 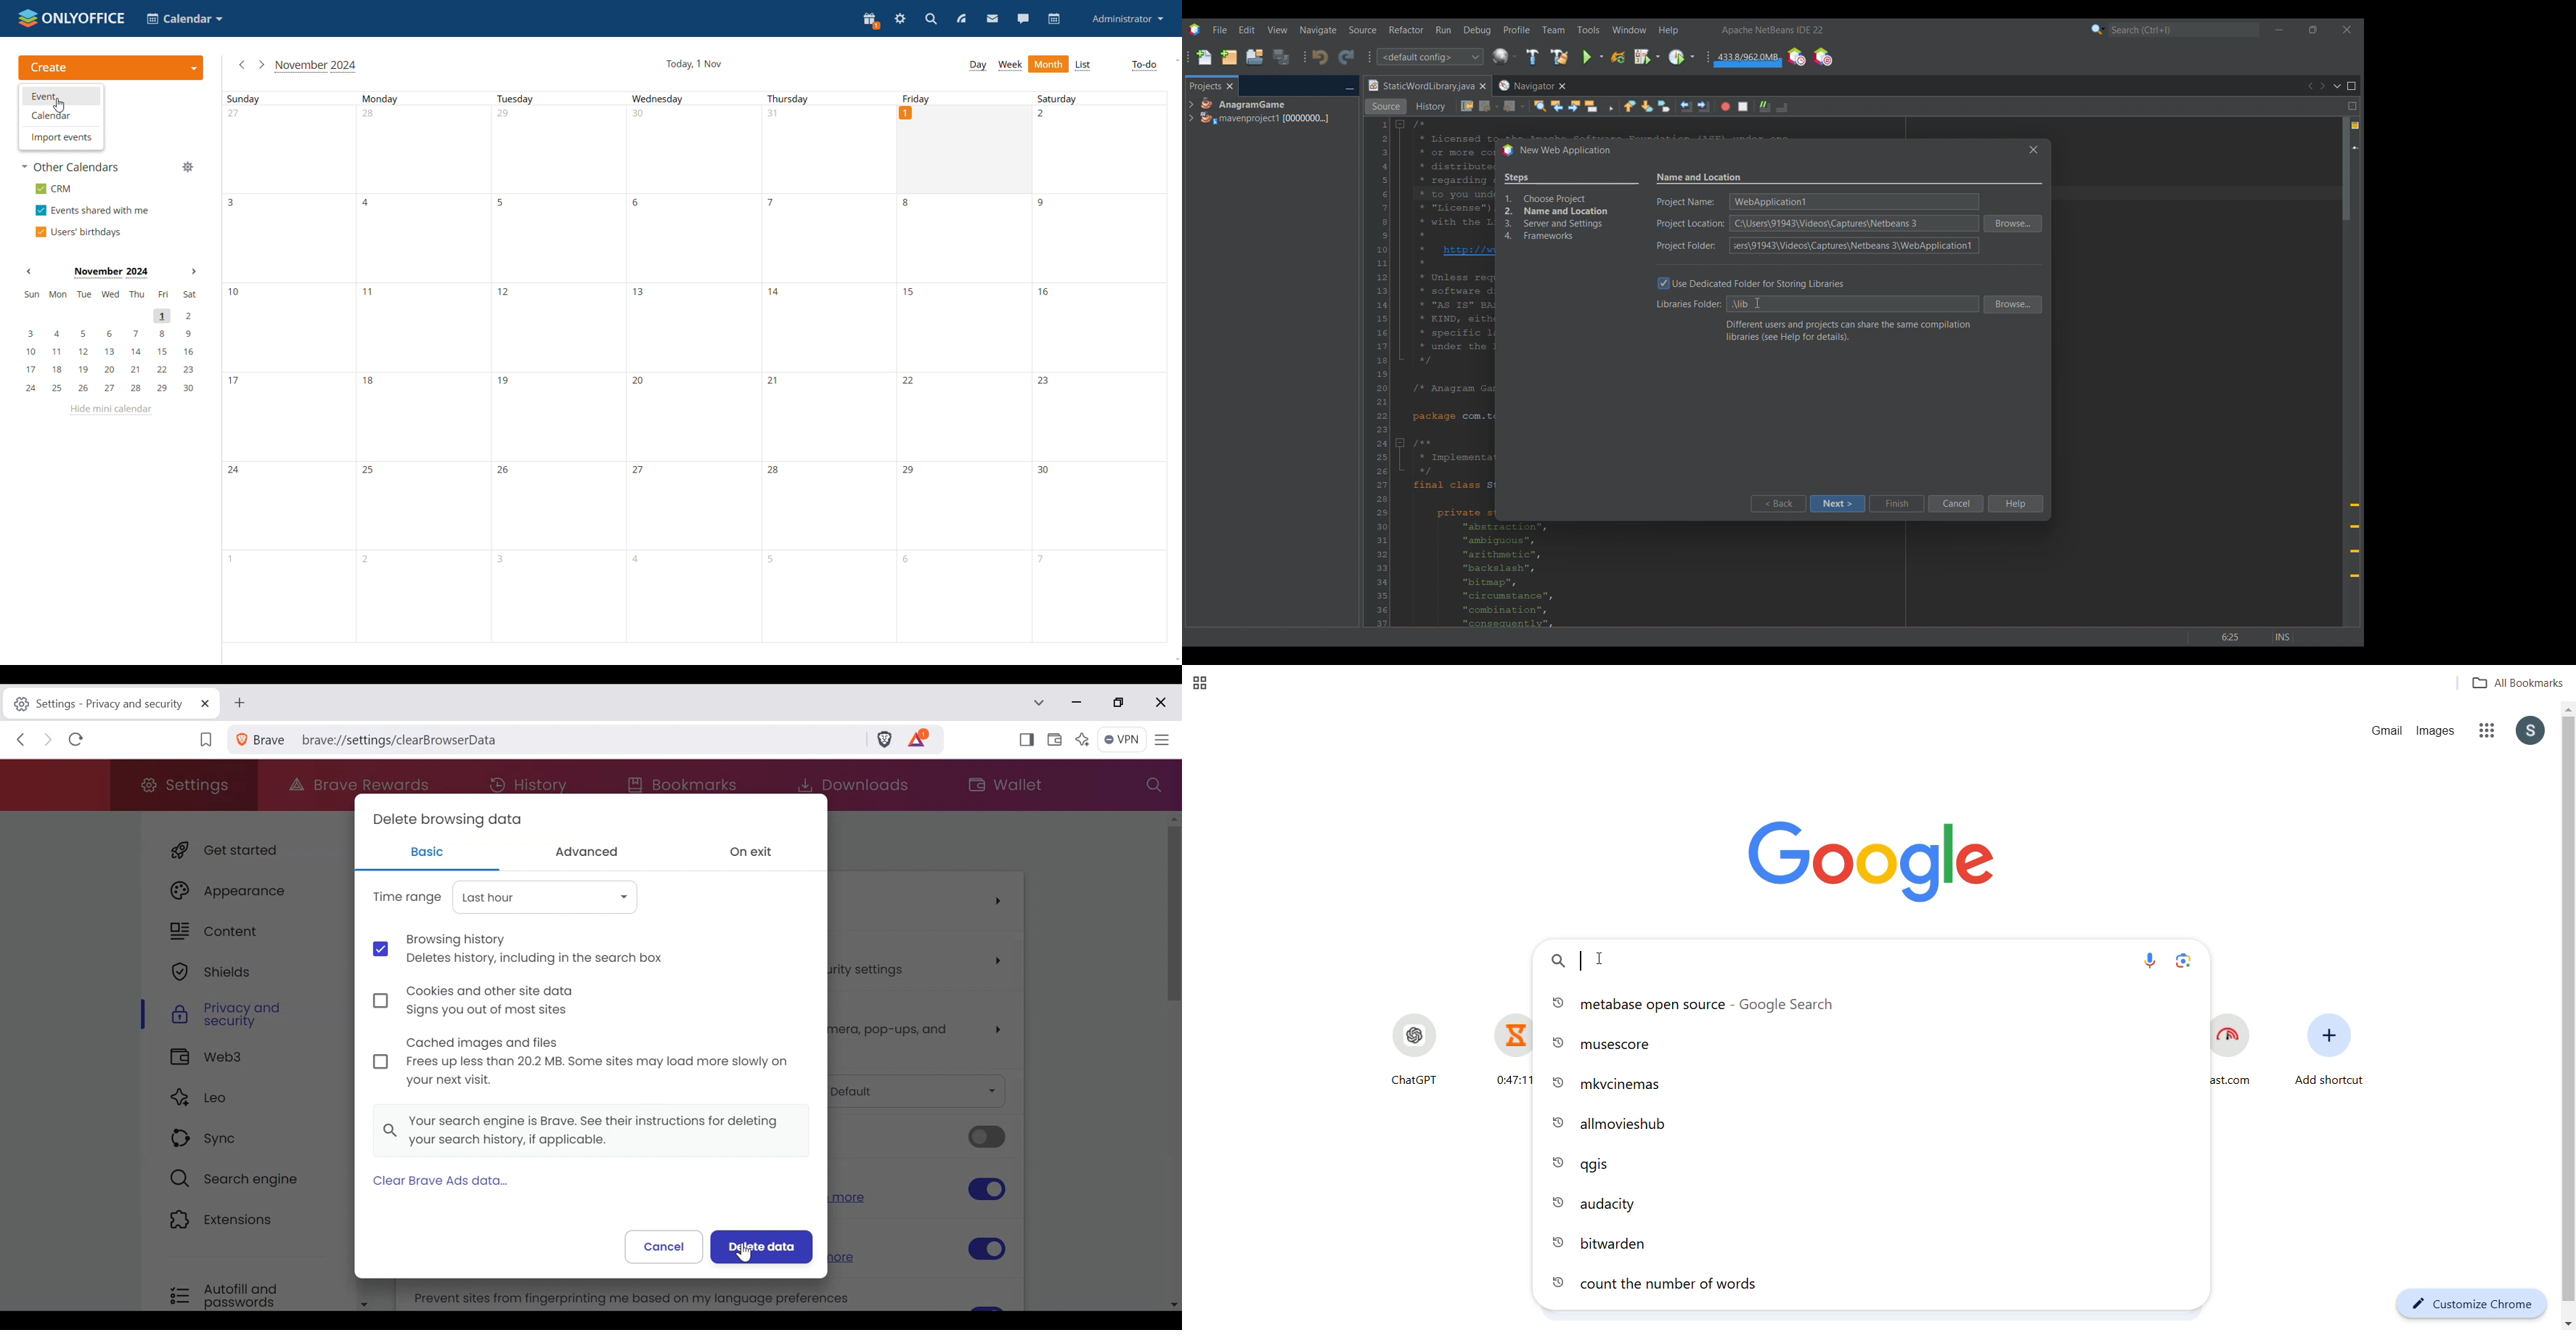 What do you see at coordinates (2468, 1303) in the screenshot?
I see `customize chrome` at bounding box center [2468, 1303].